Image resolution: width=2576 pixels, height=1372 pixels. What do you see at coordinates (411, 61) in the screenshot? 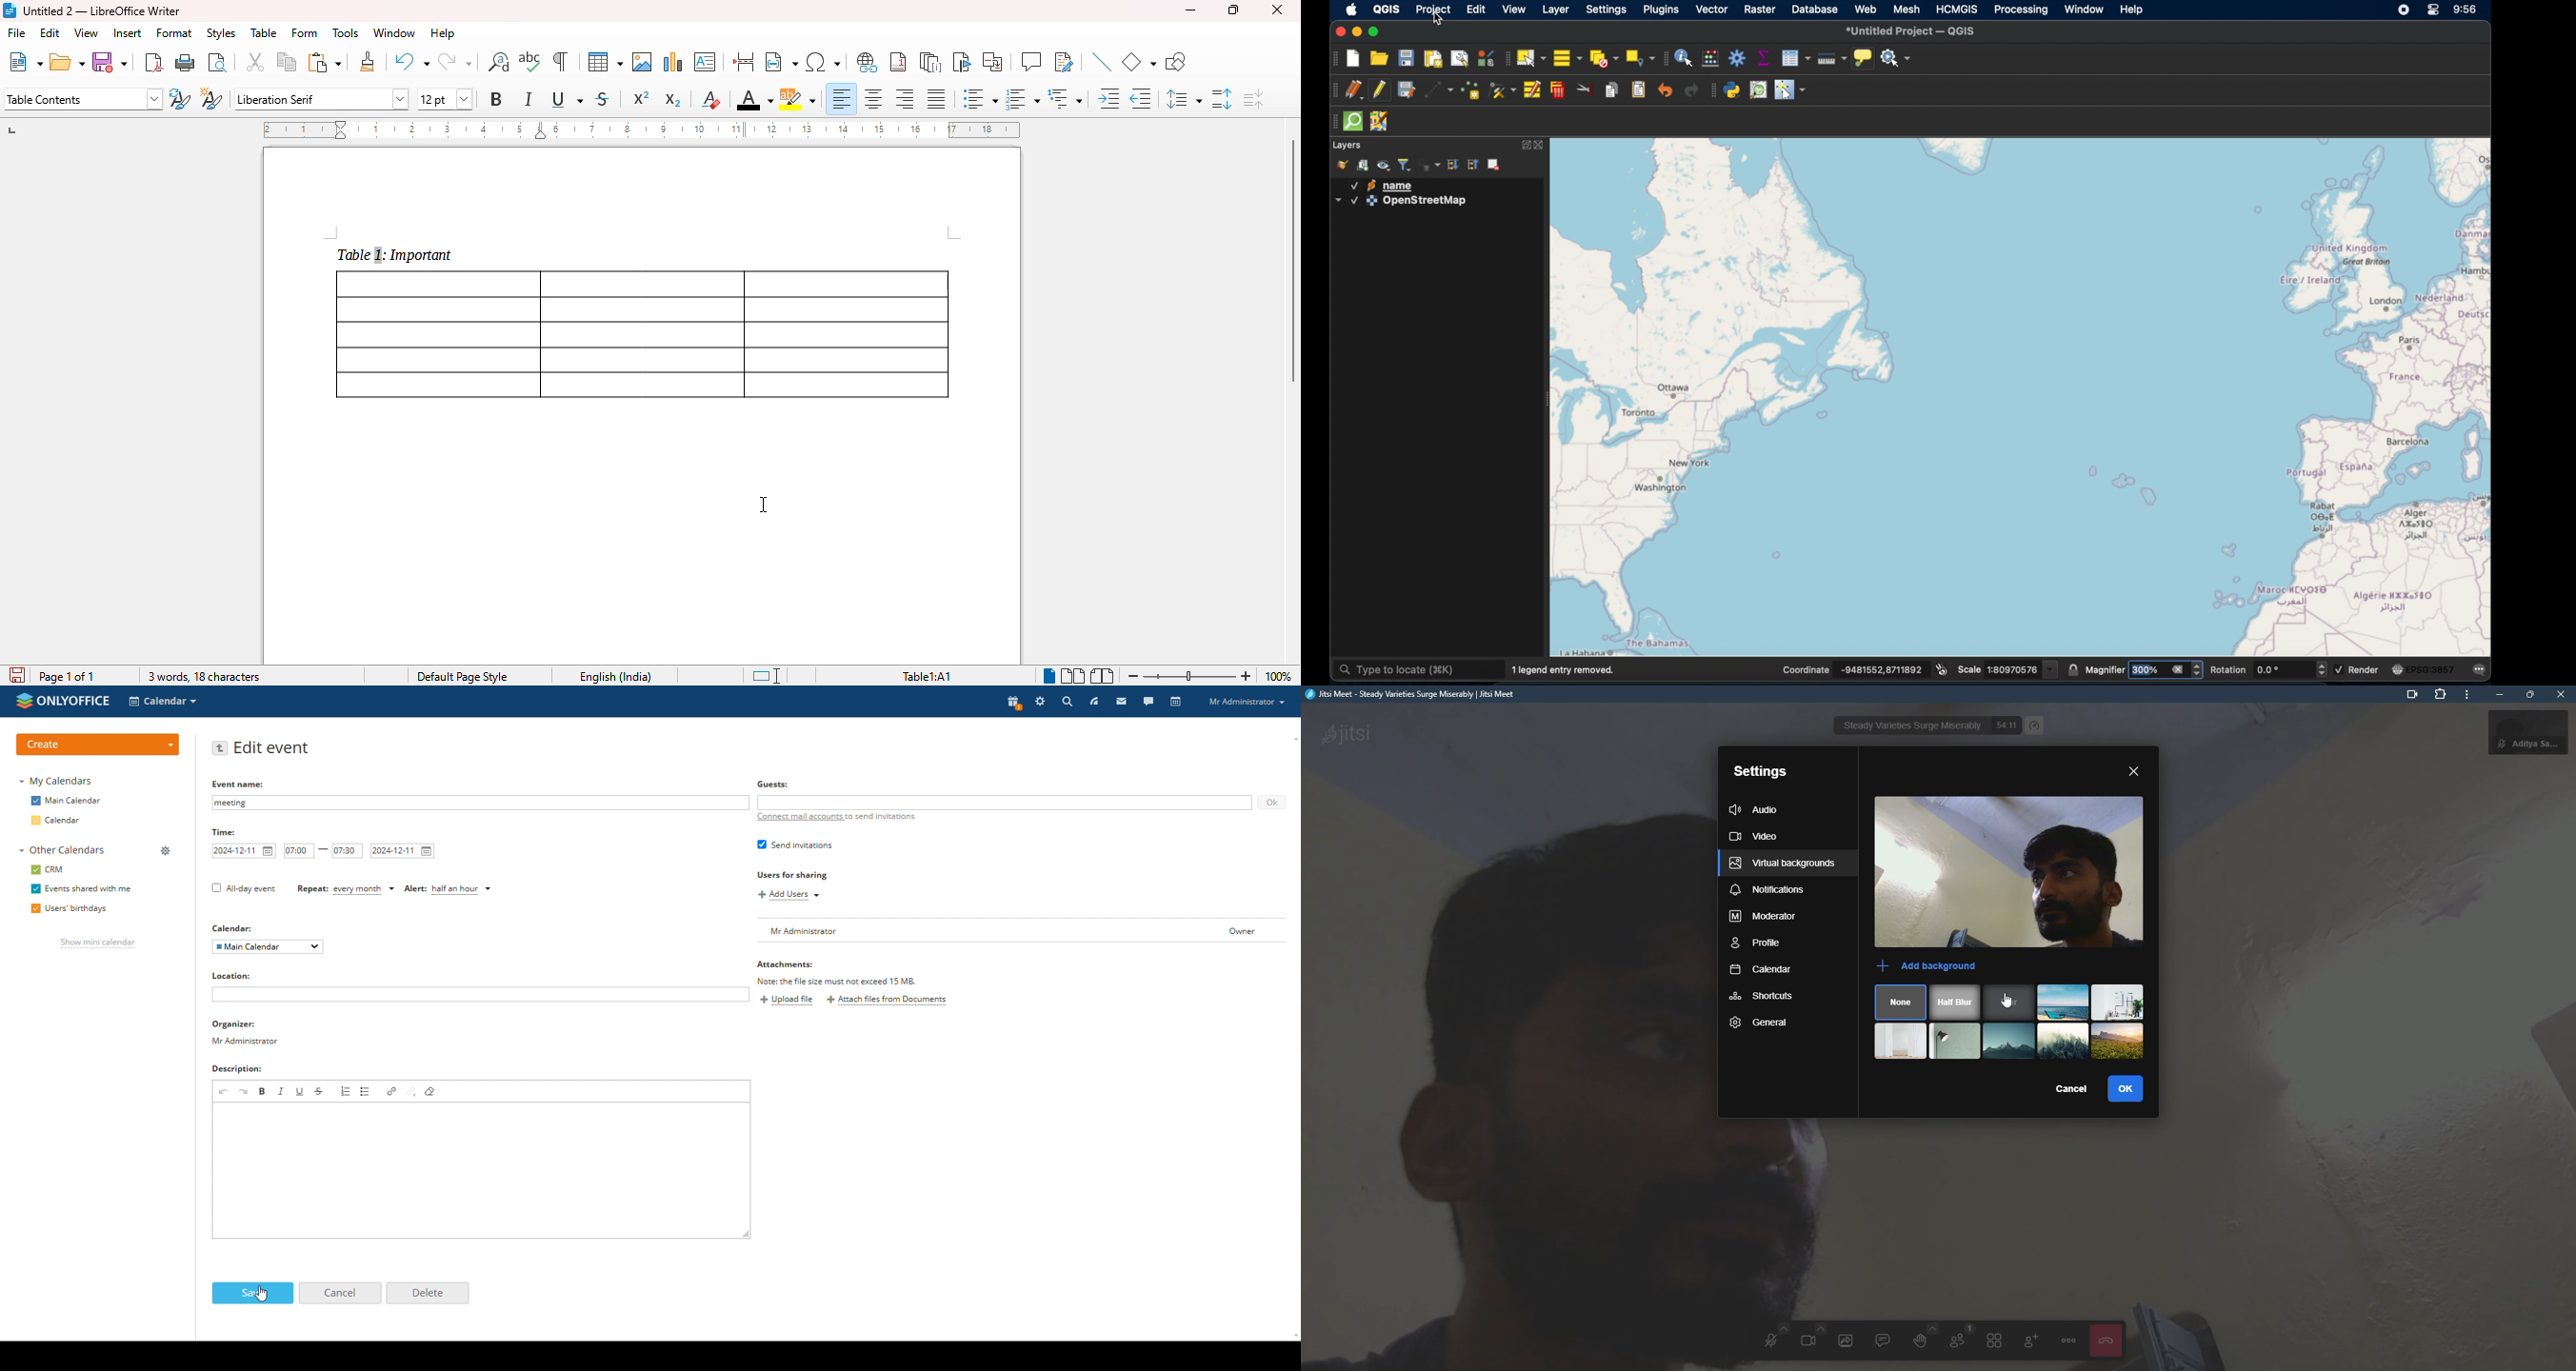
I see `undo` at bounding box center [411, 61].